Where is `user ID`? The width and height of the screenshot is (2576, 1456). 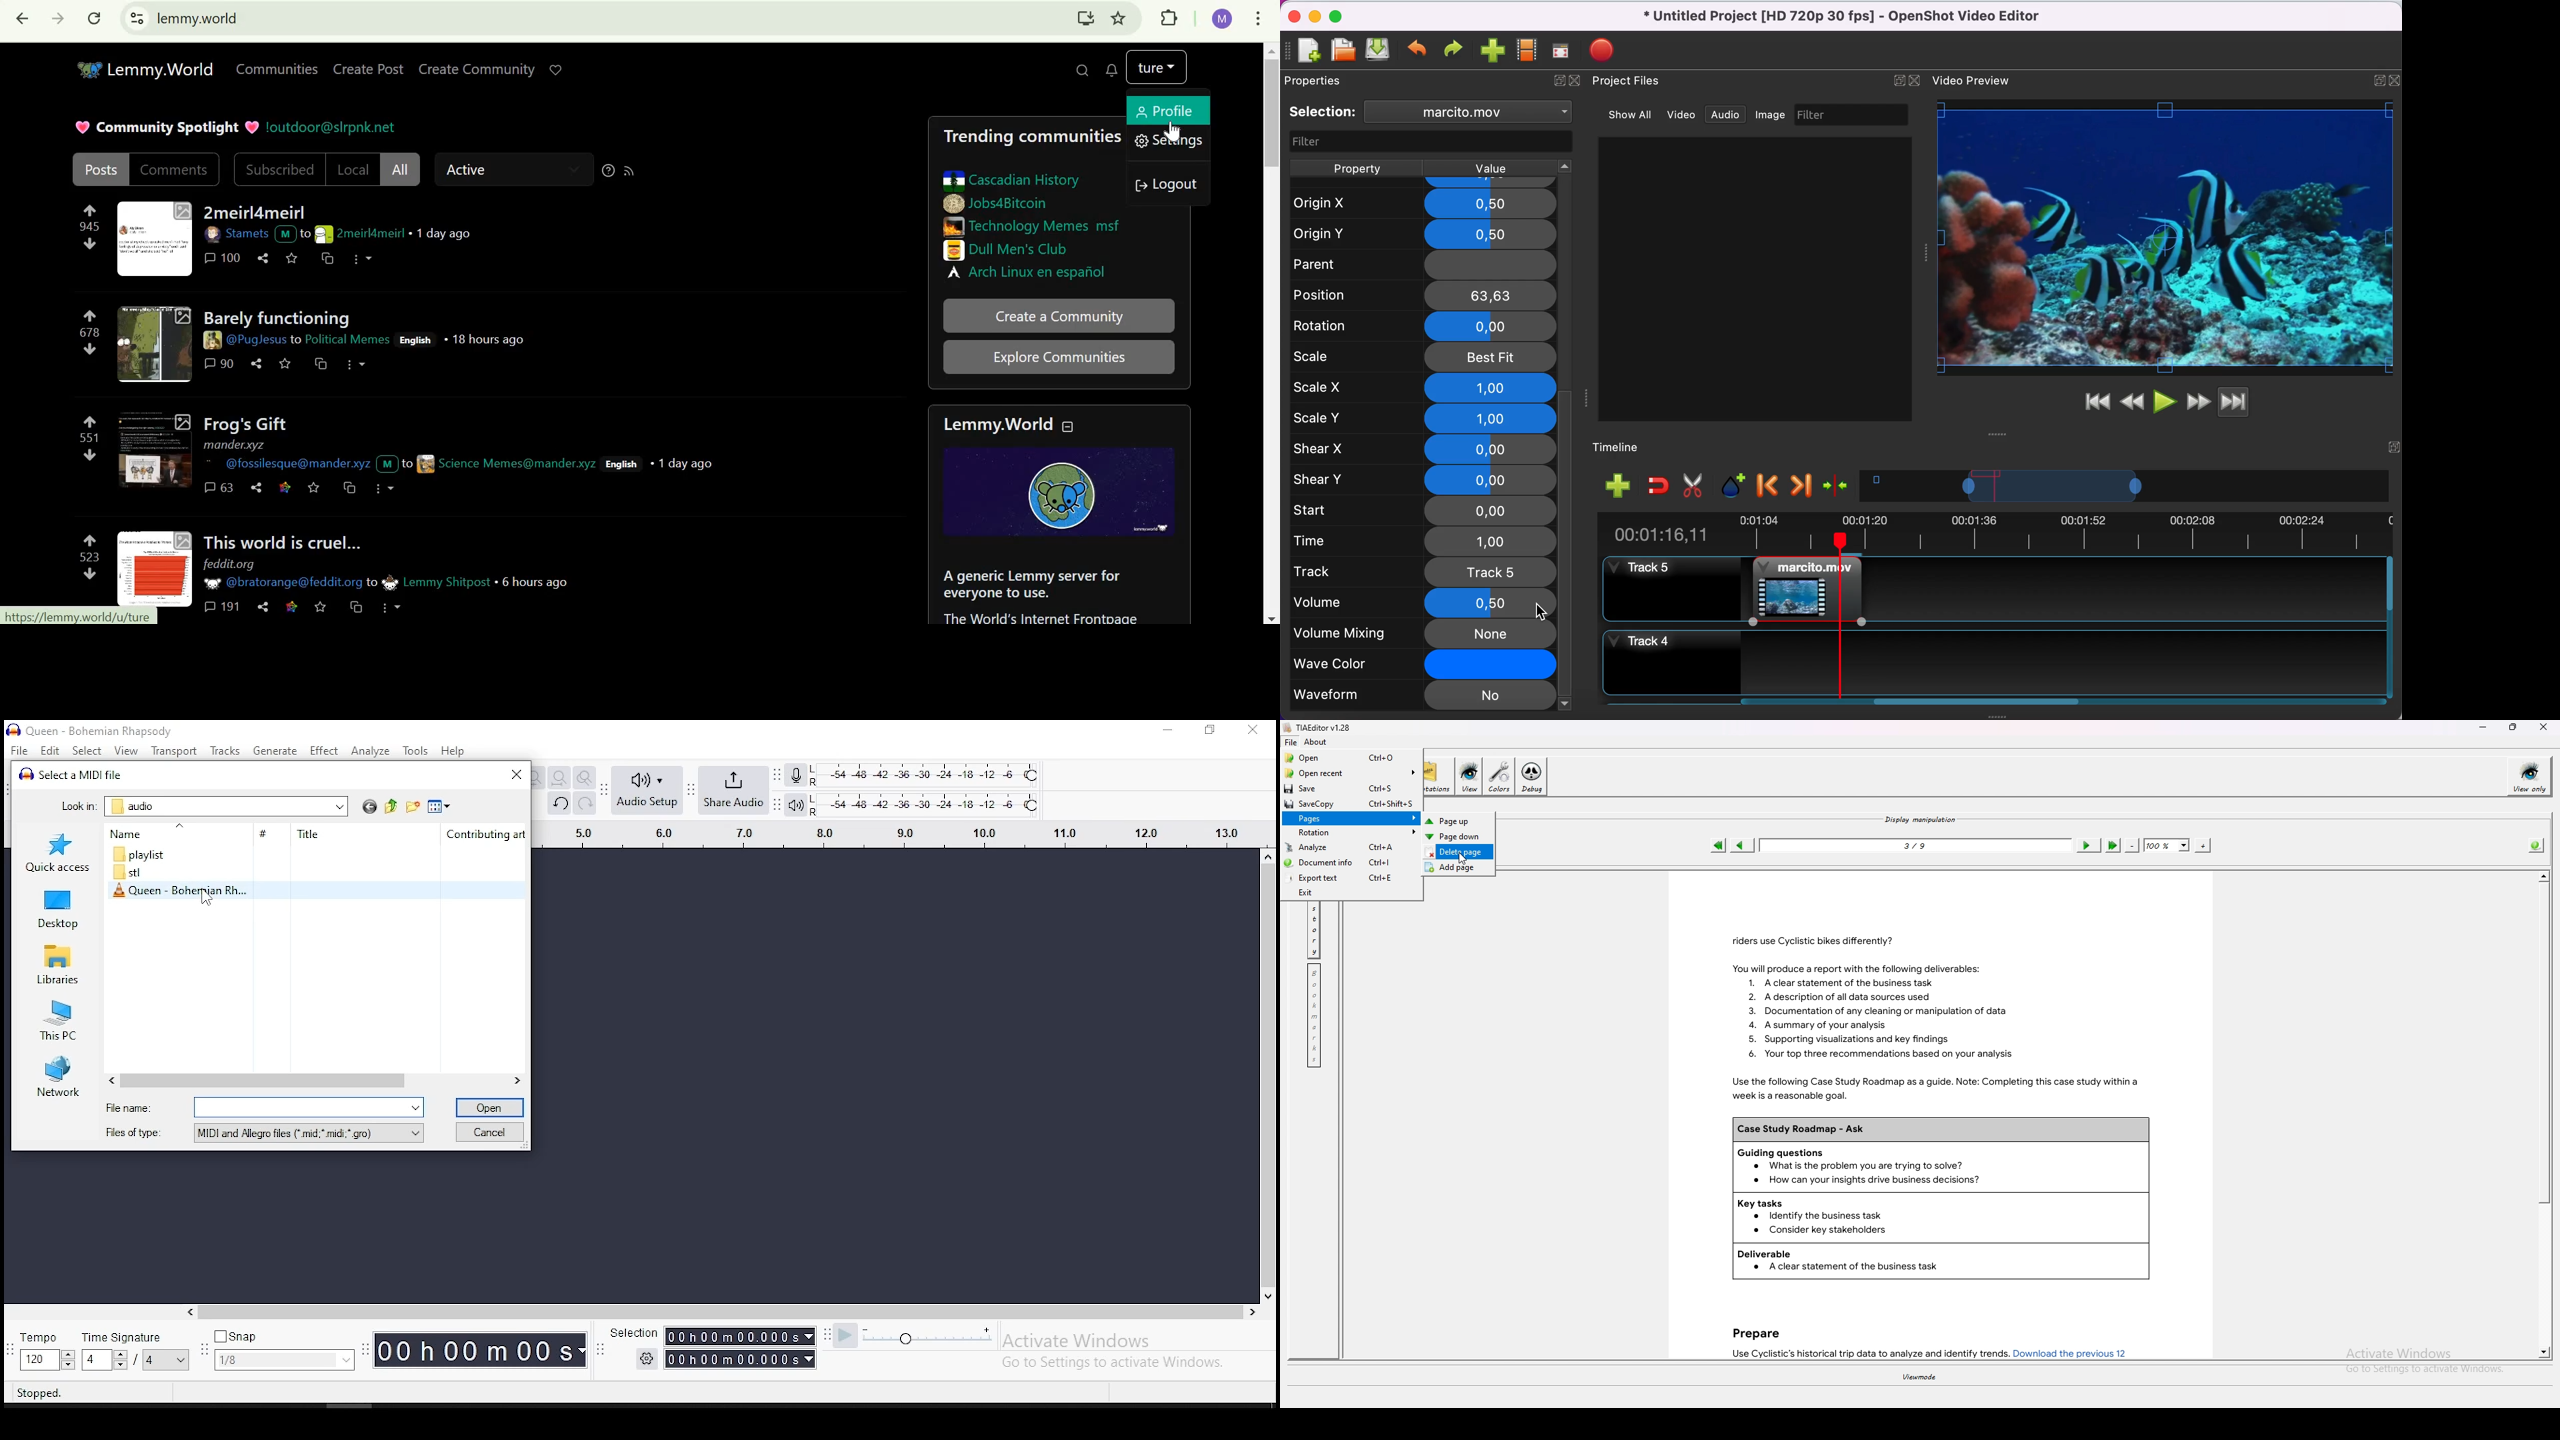
user ID is located at coordinates (253, 340).